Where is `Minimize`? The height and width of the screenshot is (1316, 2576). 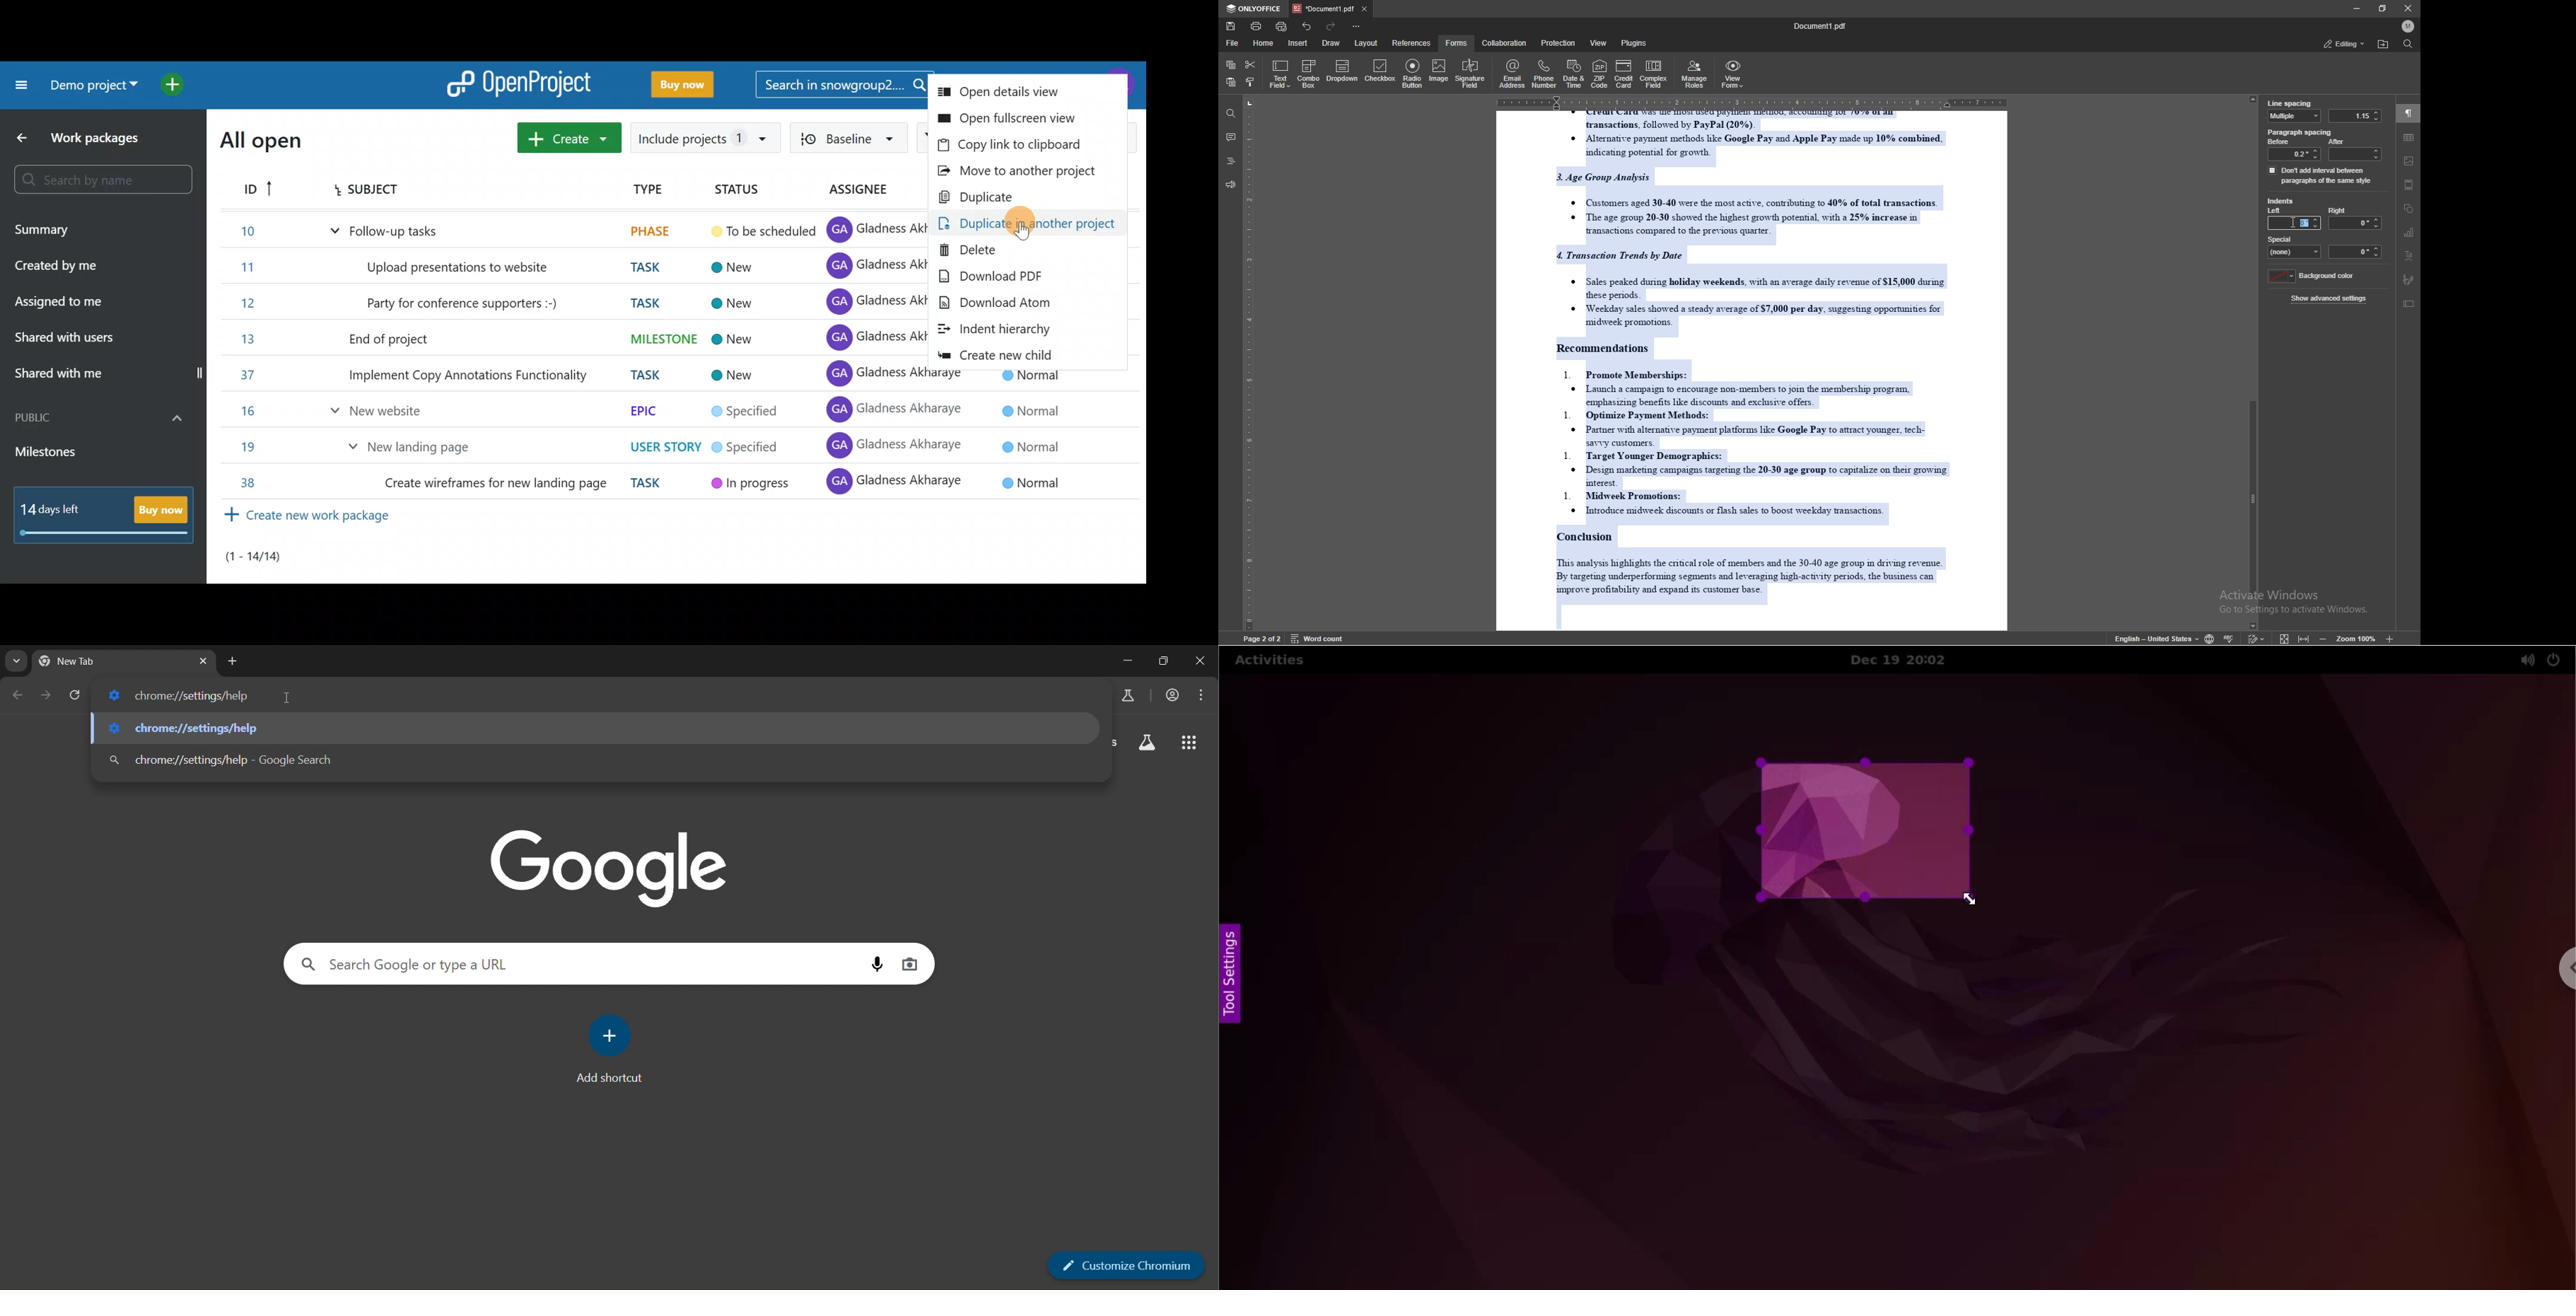
Minimize is located at coordinates (1126, 661).